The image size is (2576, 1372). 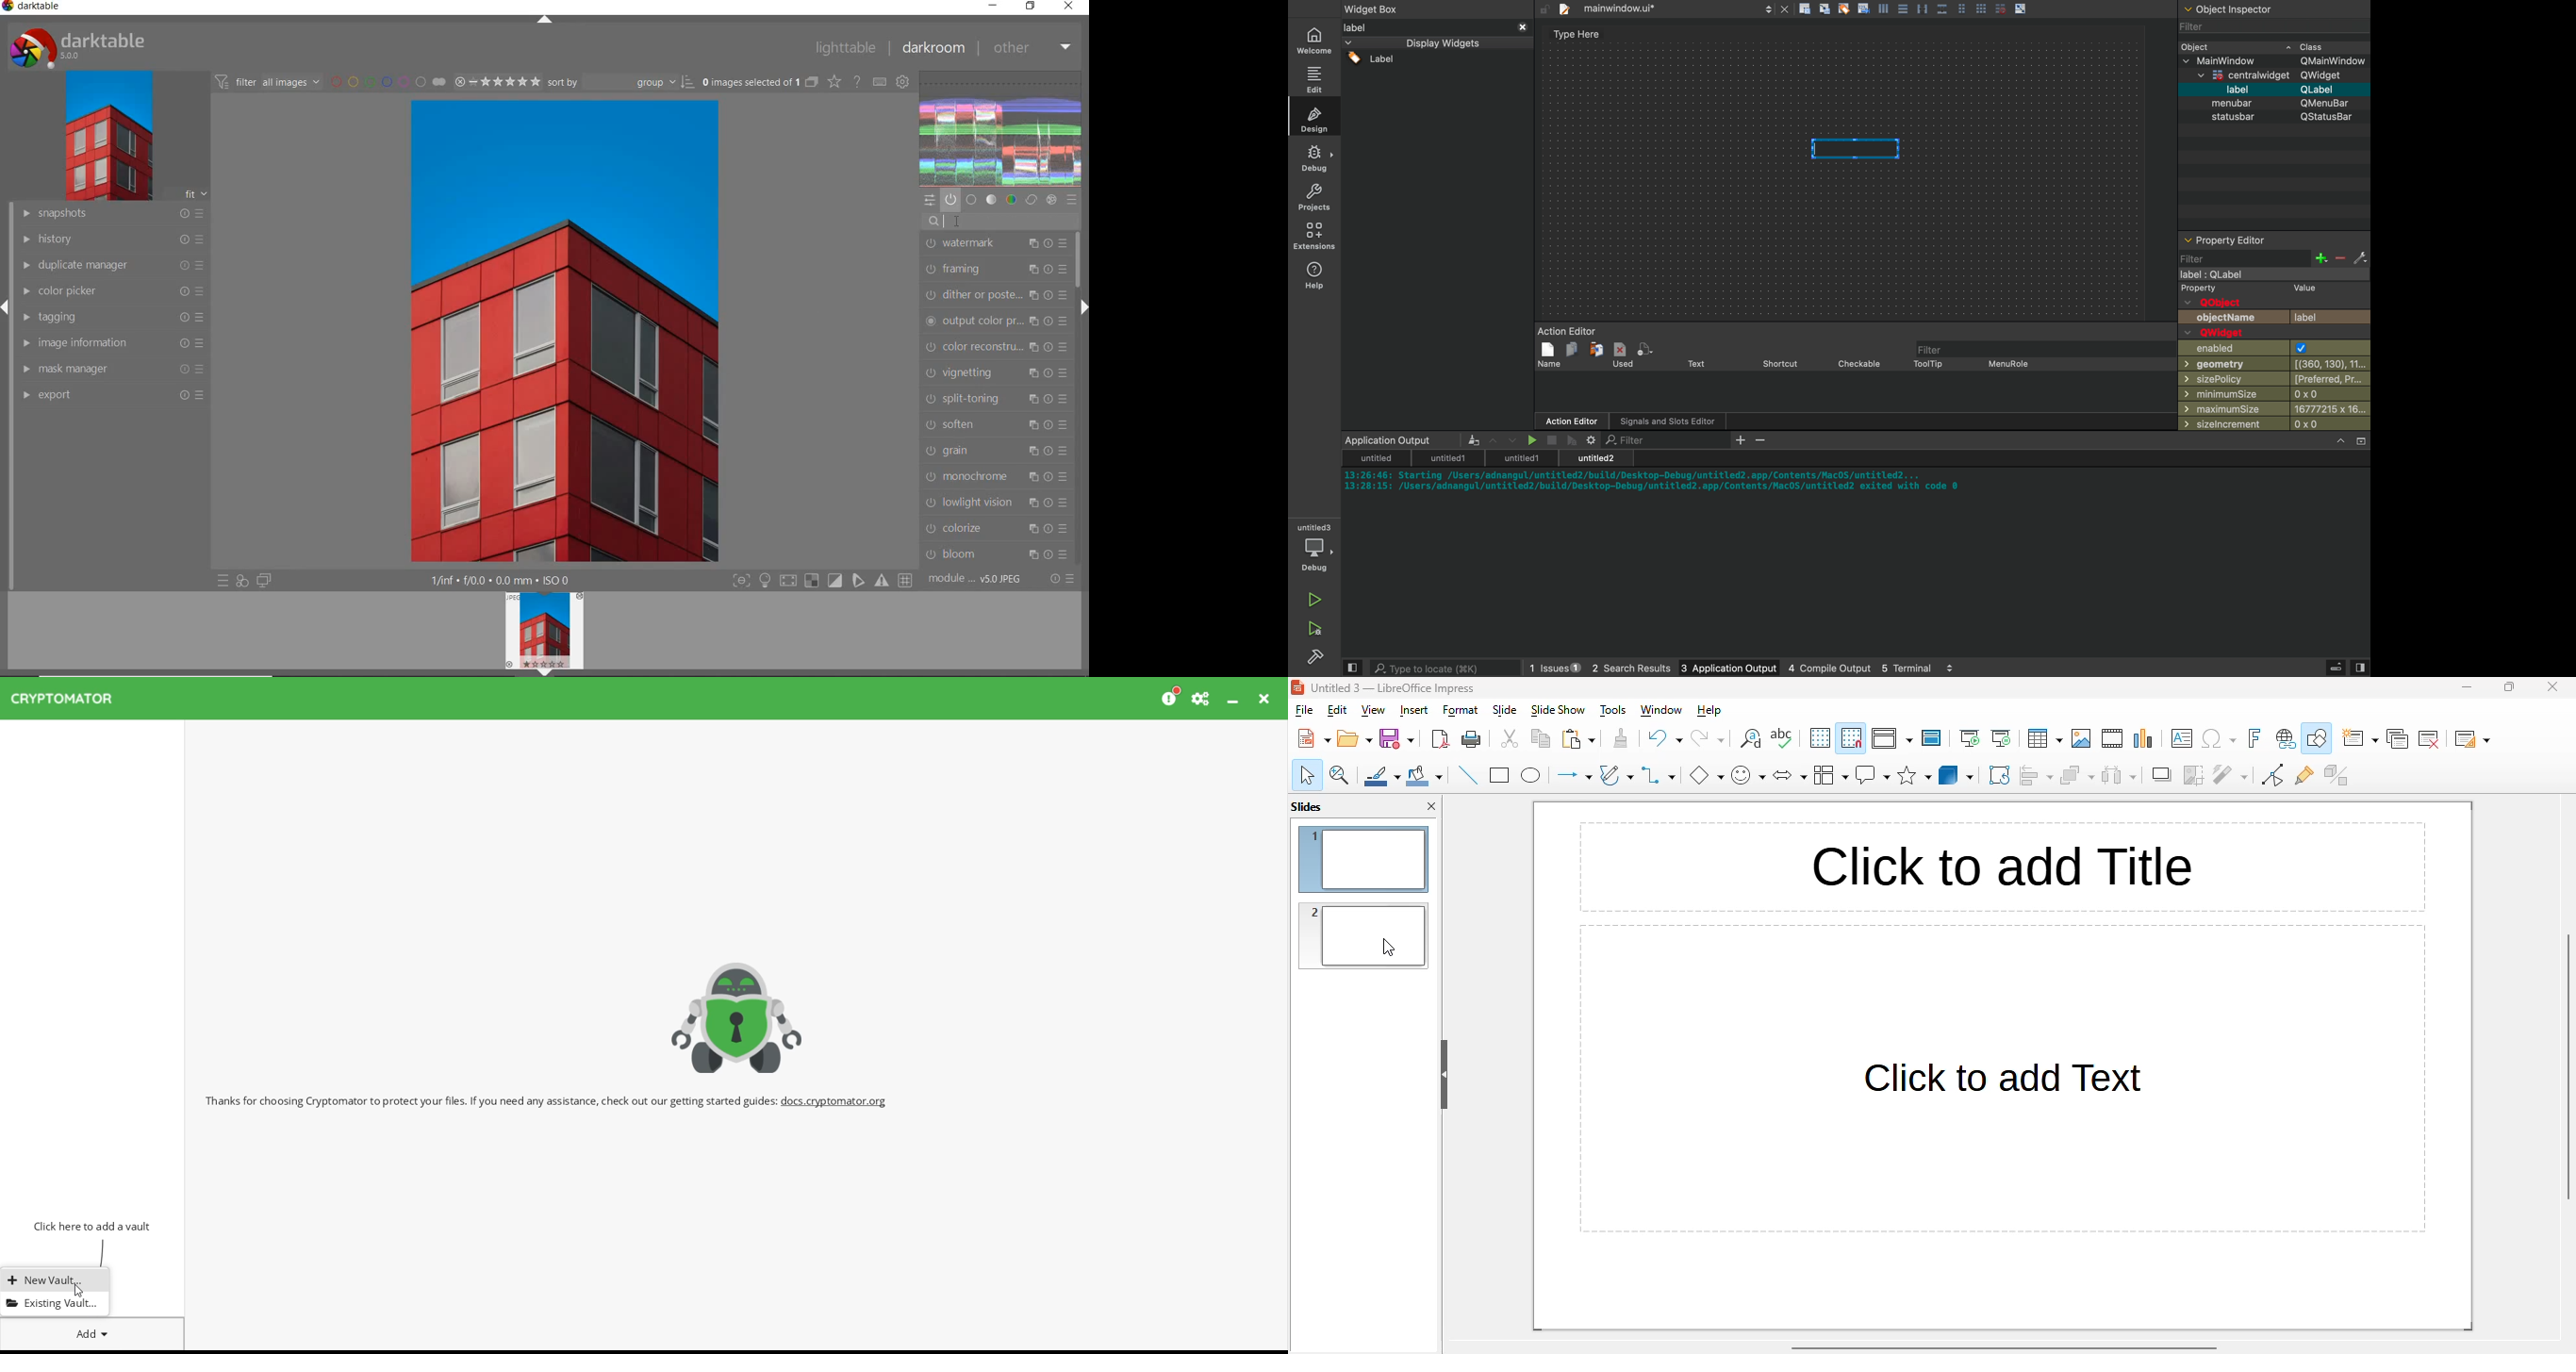 I want to click on selected image , so click(x=564, y=331).